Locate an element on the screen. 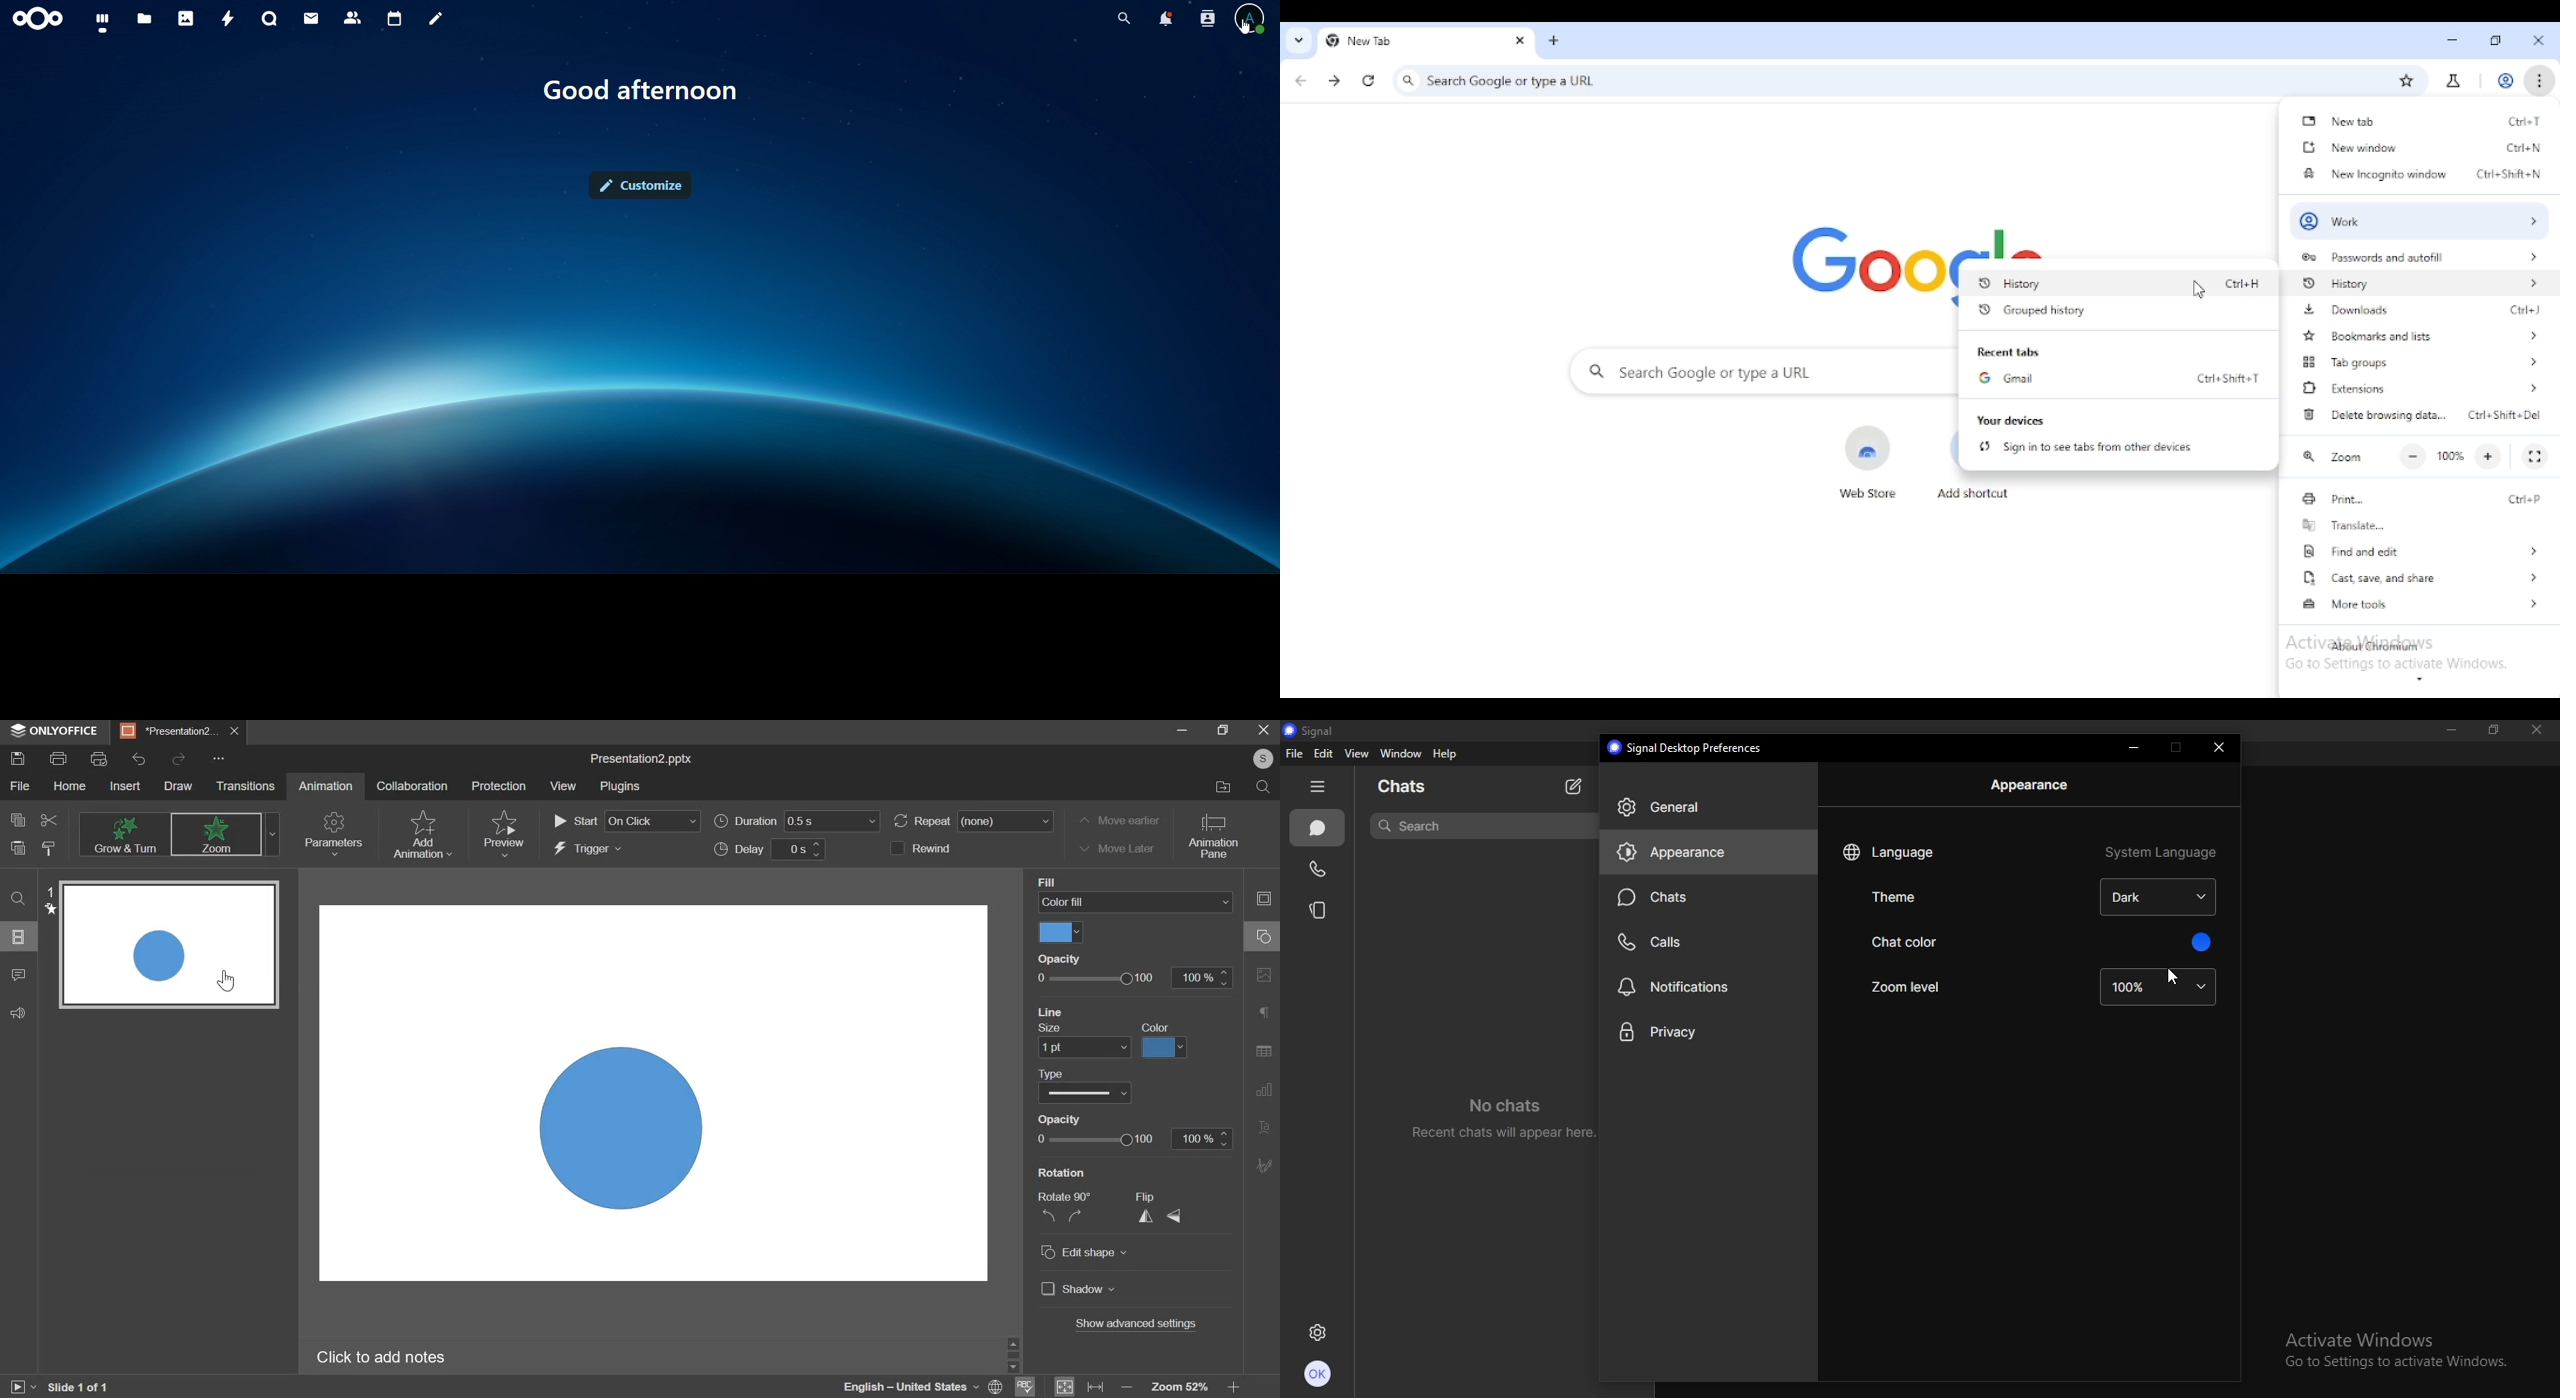  Gmail is located at coordinates (2006, 379).